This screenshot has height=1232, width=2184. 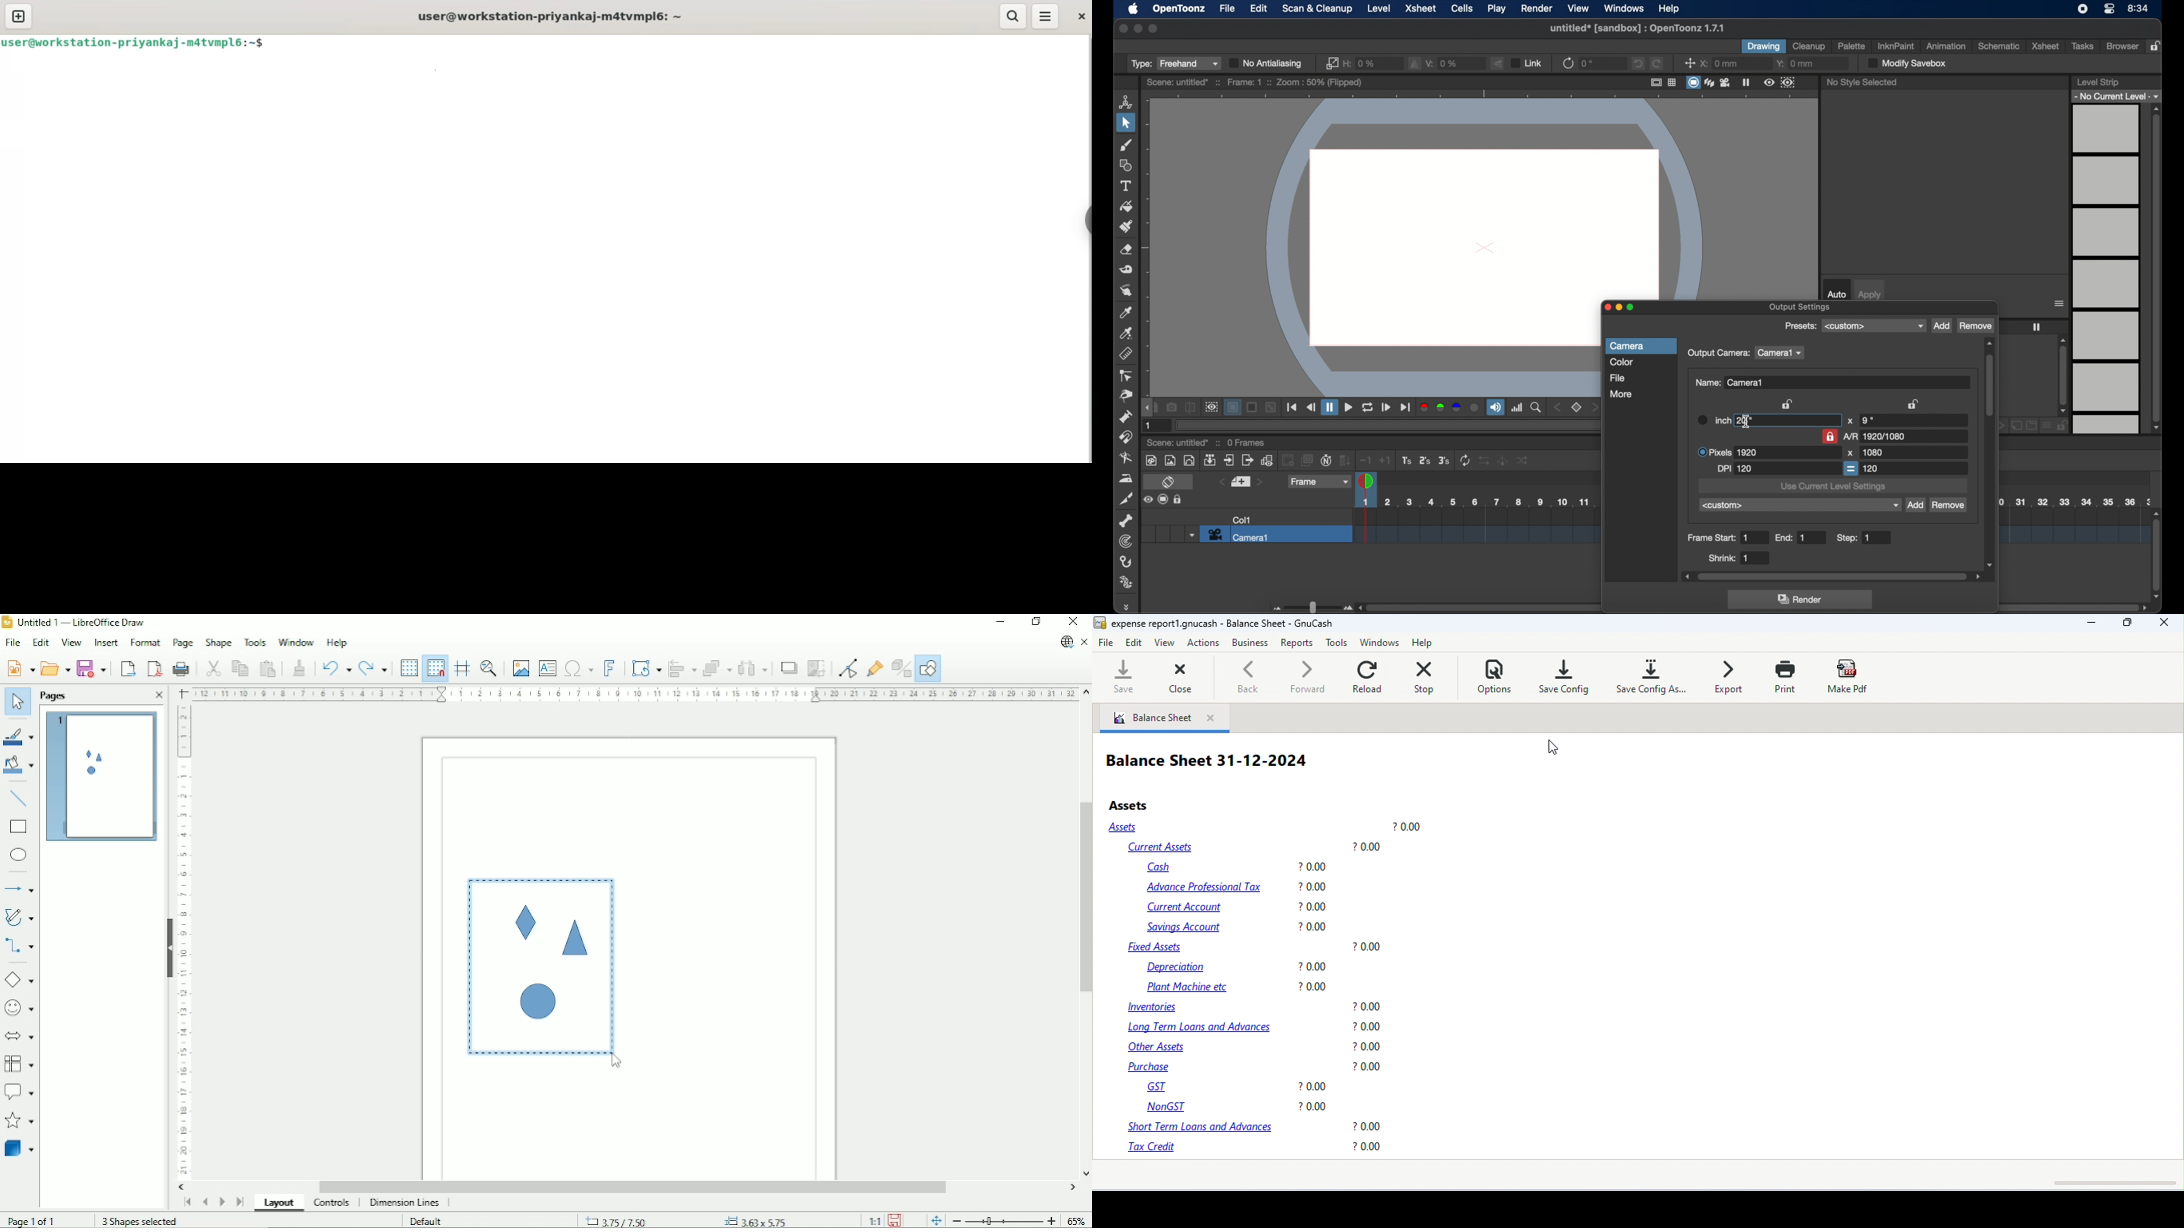 I want to click on Insert line, so click(x=19, y=798).